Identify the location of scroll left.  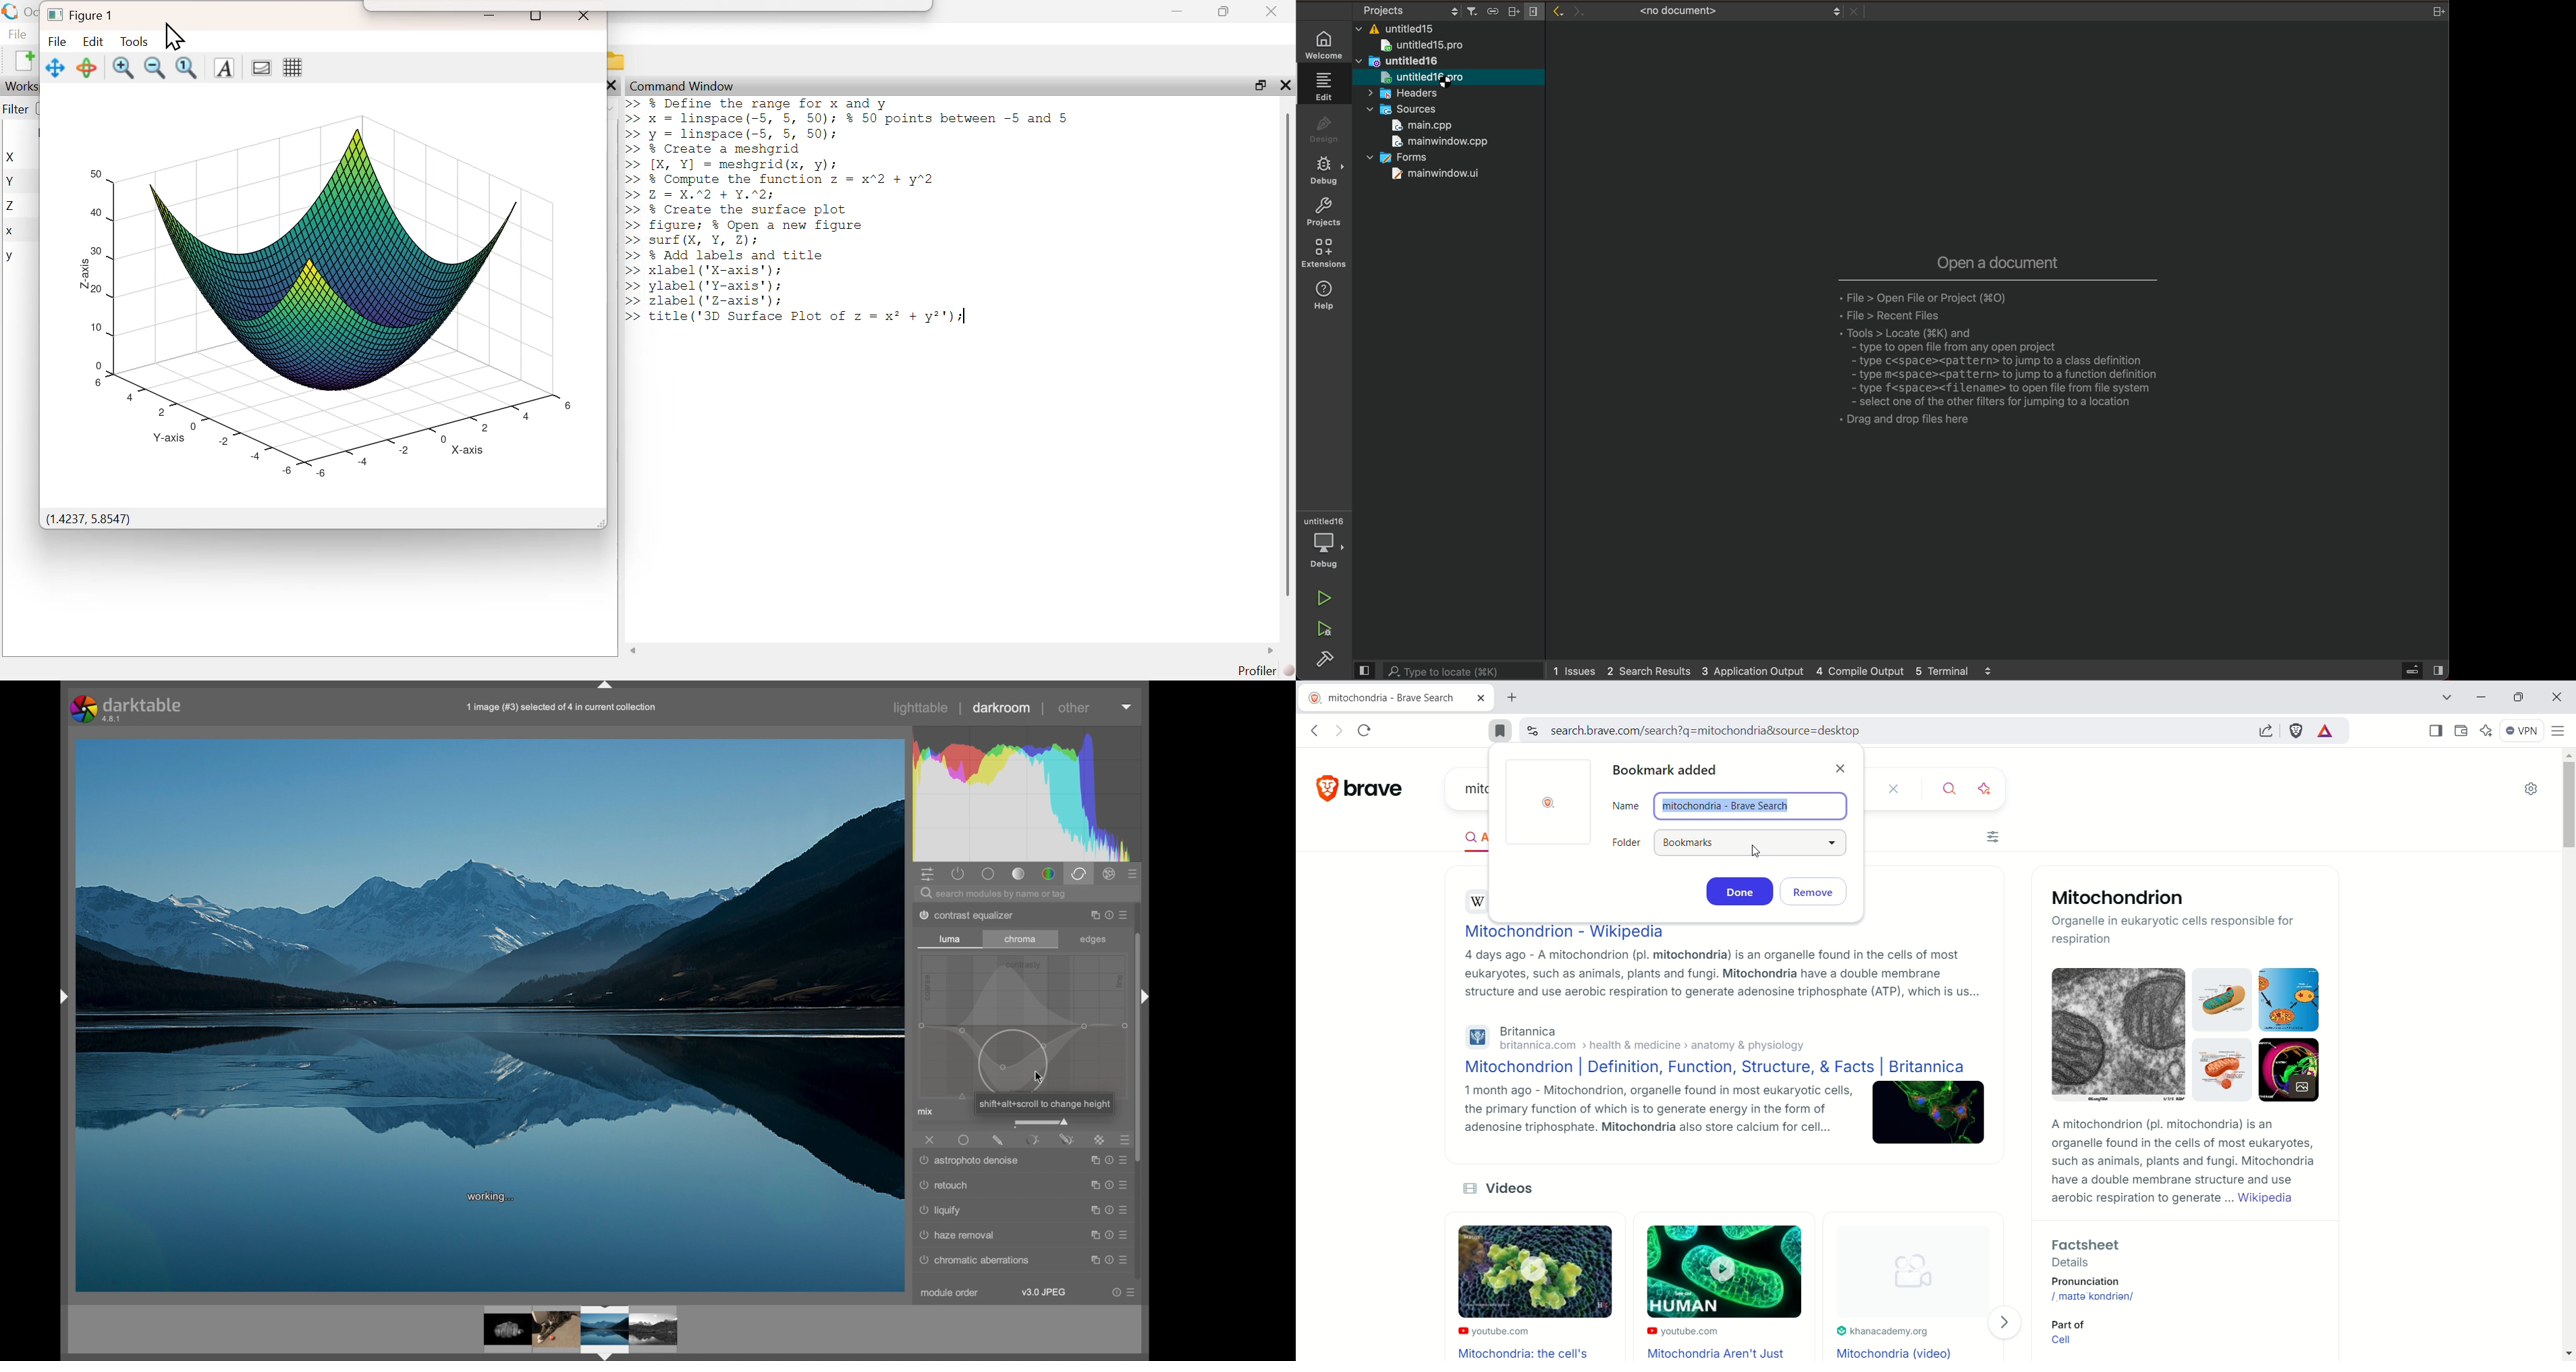
(634, 650).